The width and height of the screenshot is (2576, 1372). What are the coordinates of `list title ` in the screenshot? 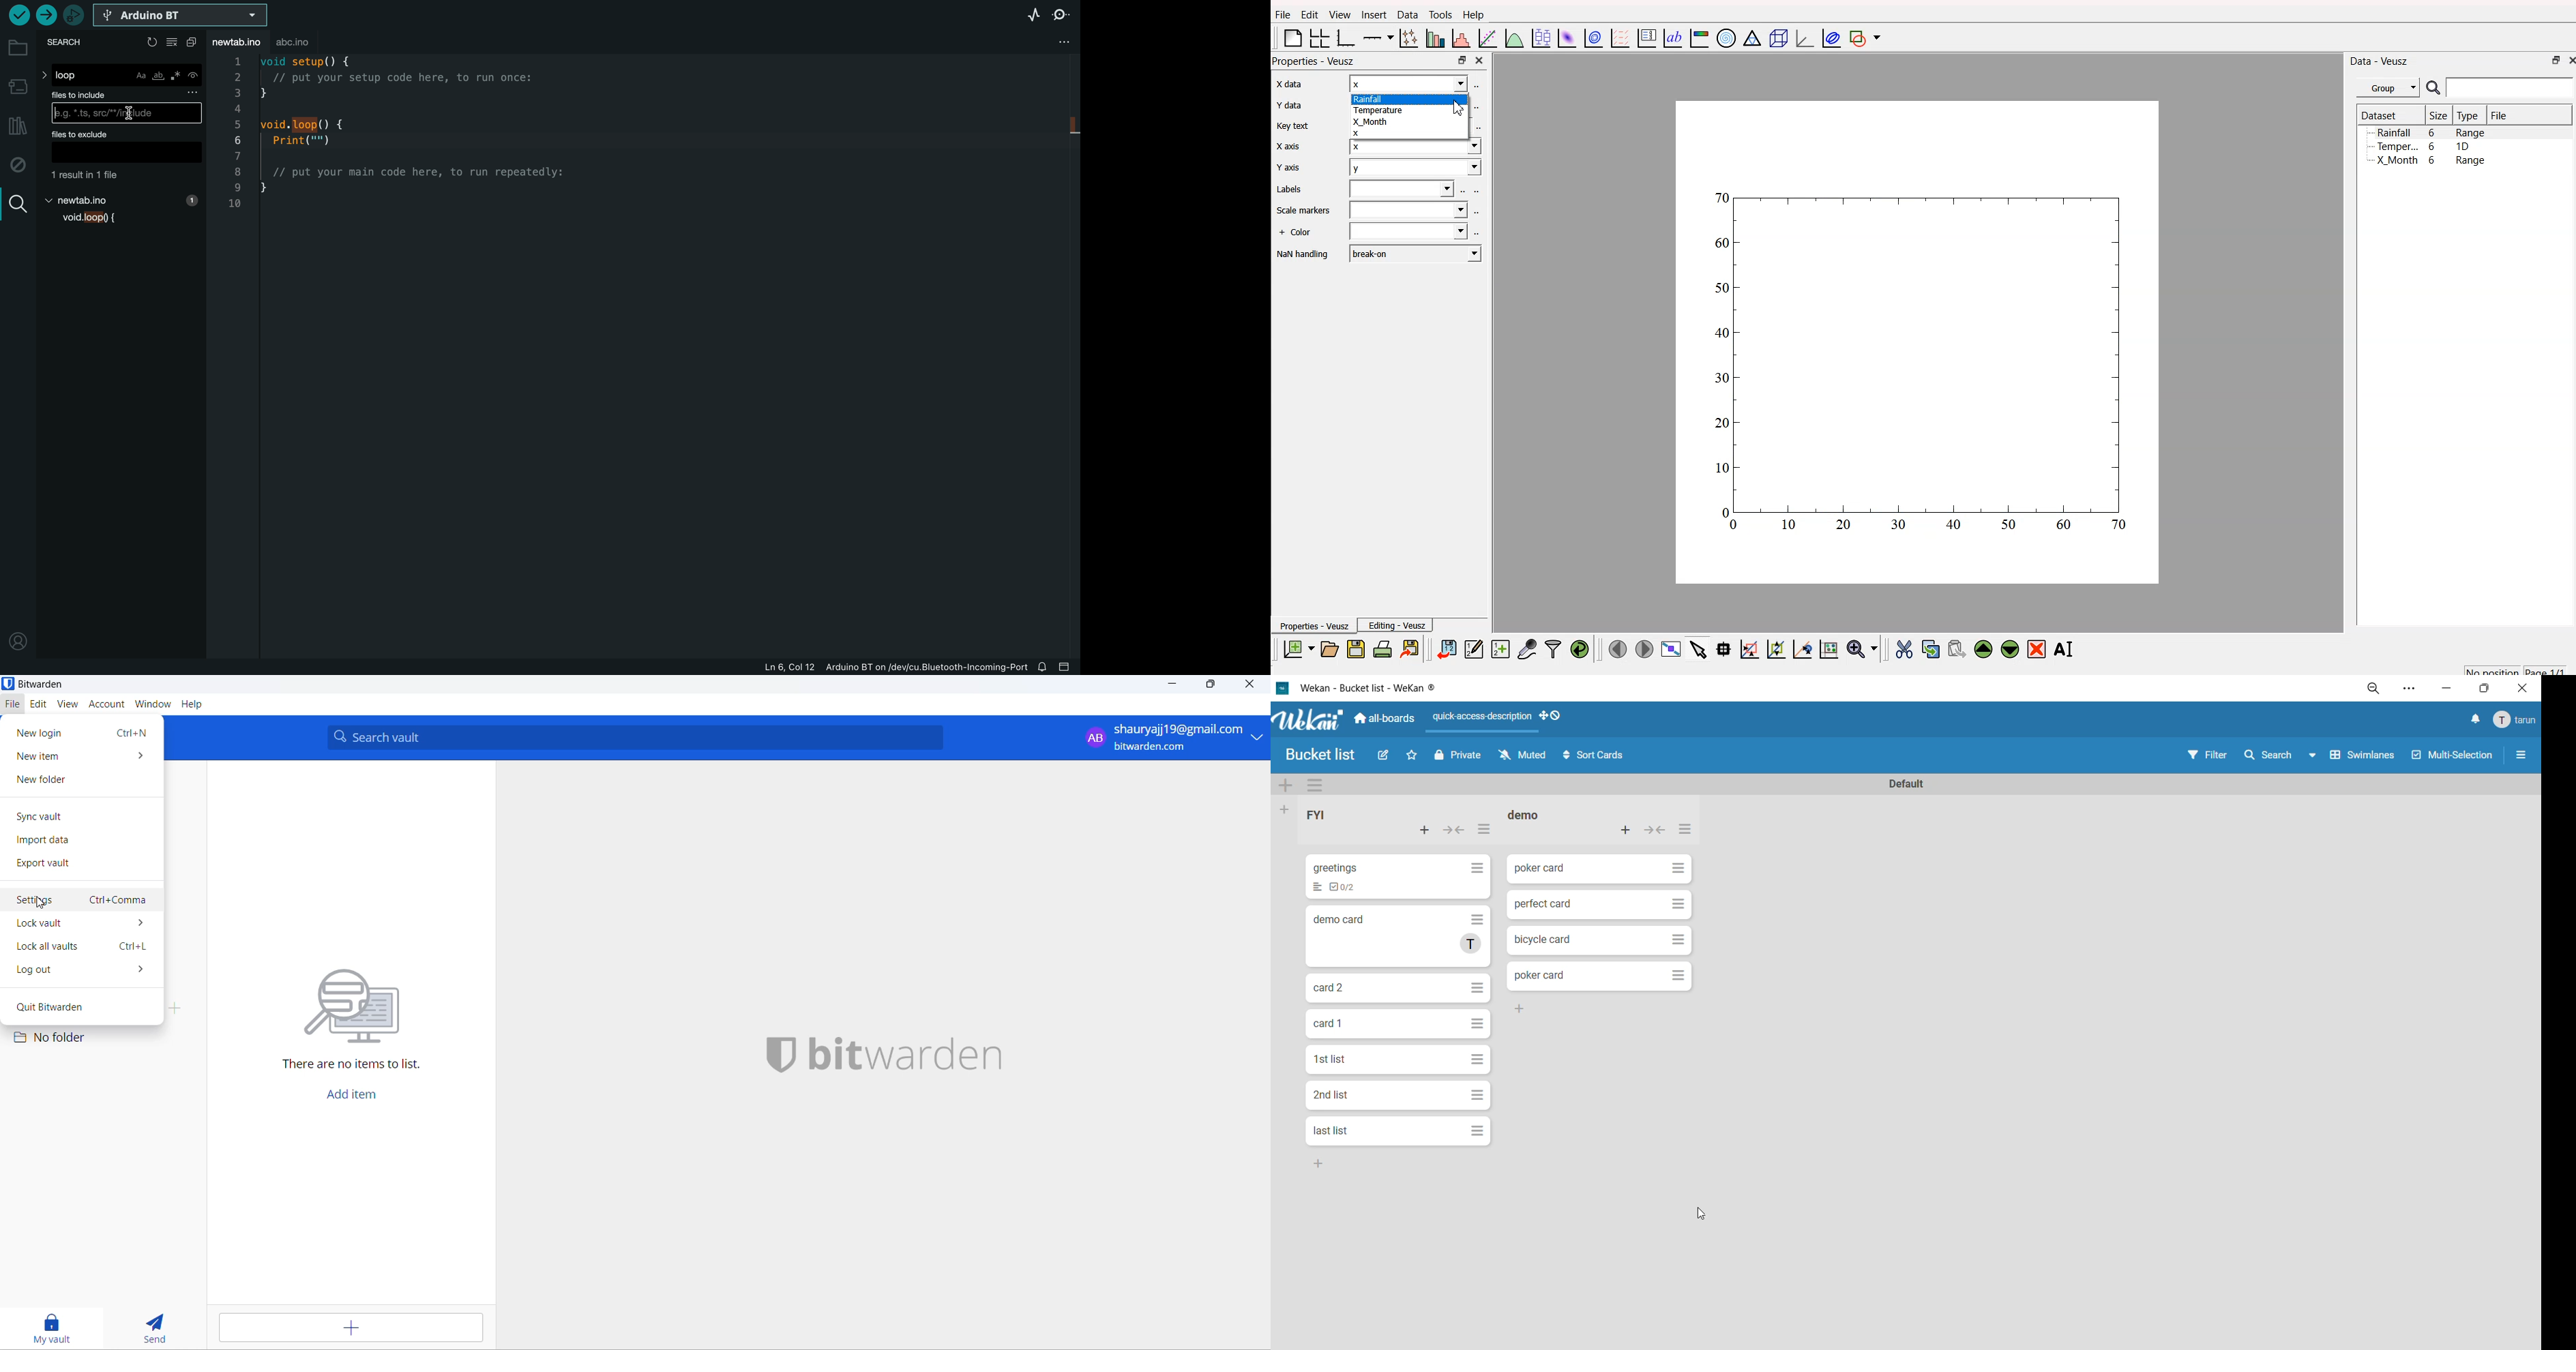 It's located at (1531, 816).